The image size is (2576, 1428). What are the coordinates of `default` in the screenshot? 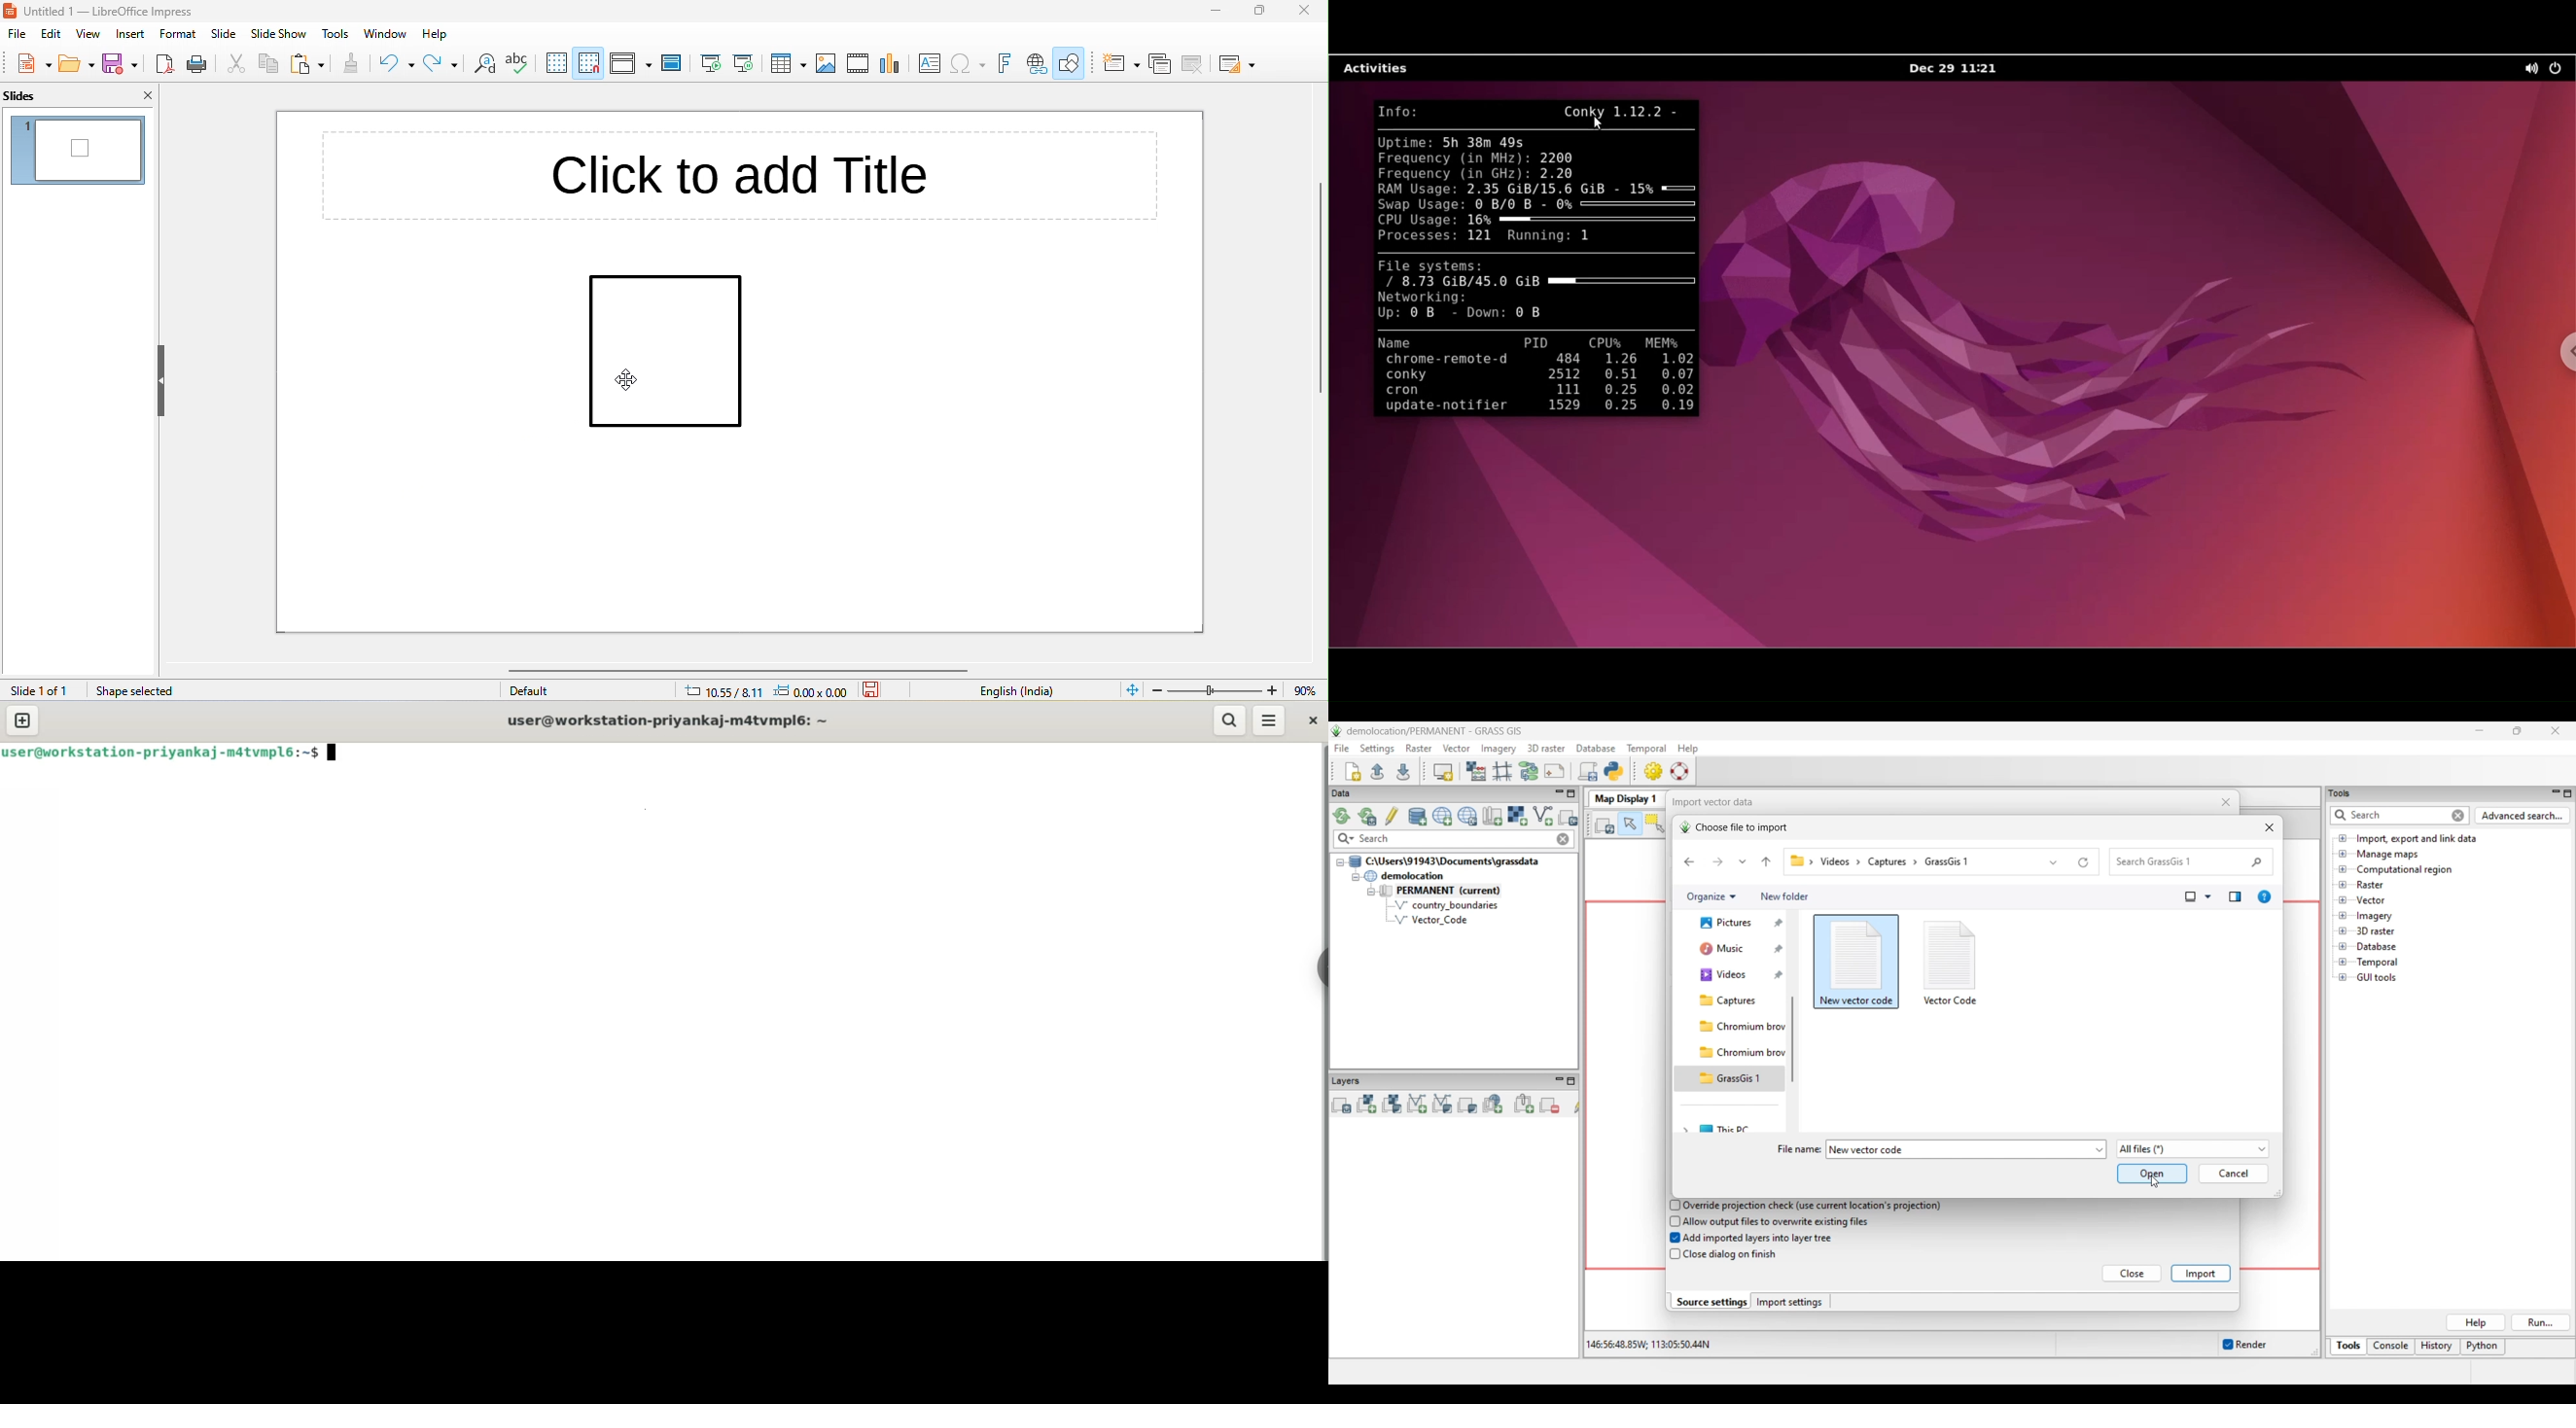 It's located at (538, 690).